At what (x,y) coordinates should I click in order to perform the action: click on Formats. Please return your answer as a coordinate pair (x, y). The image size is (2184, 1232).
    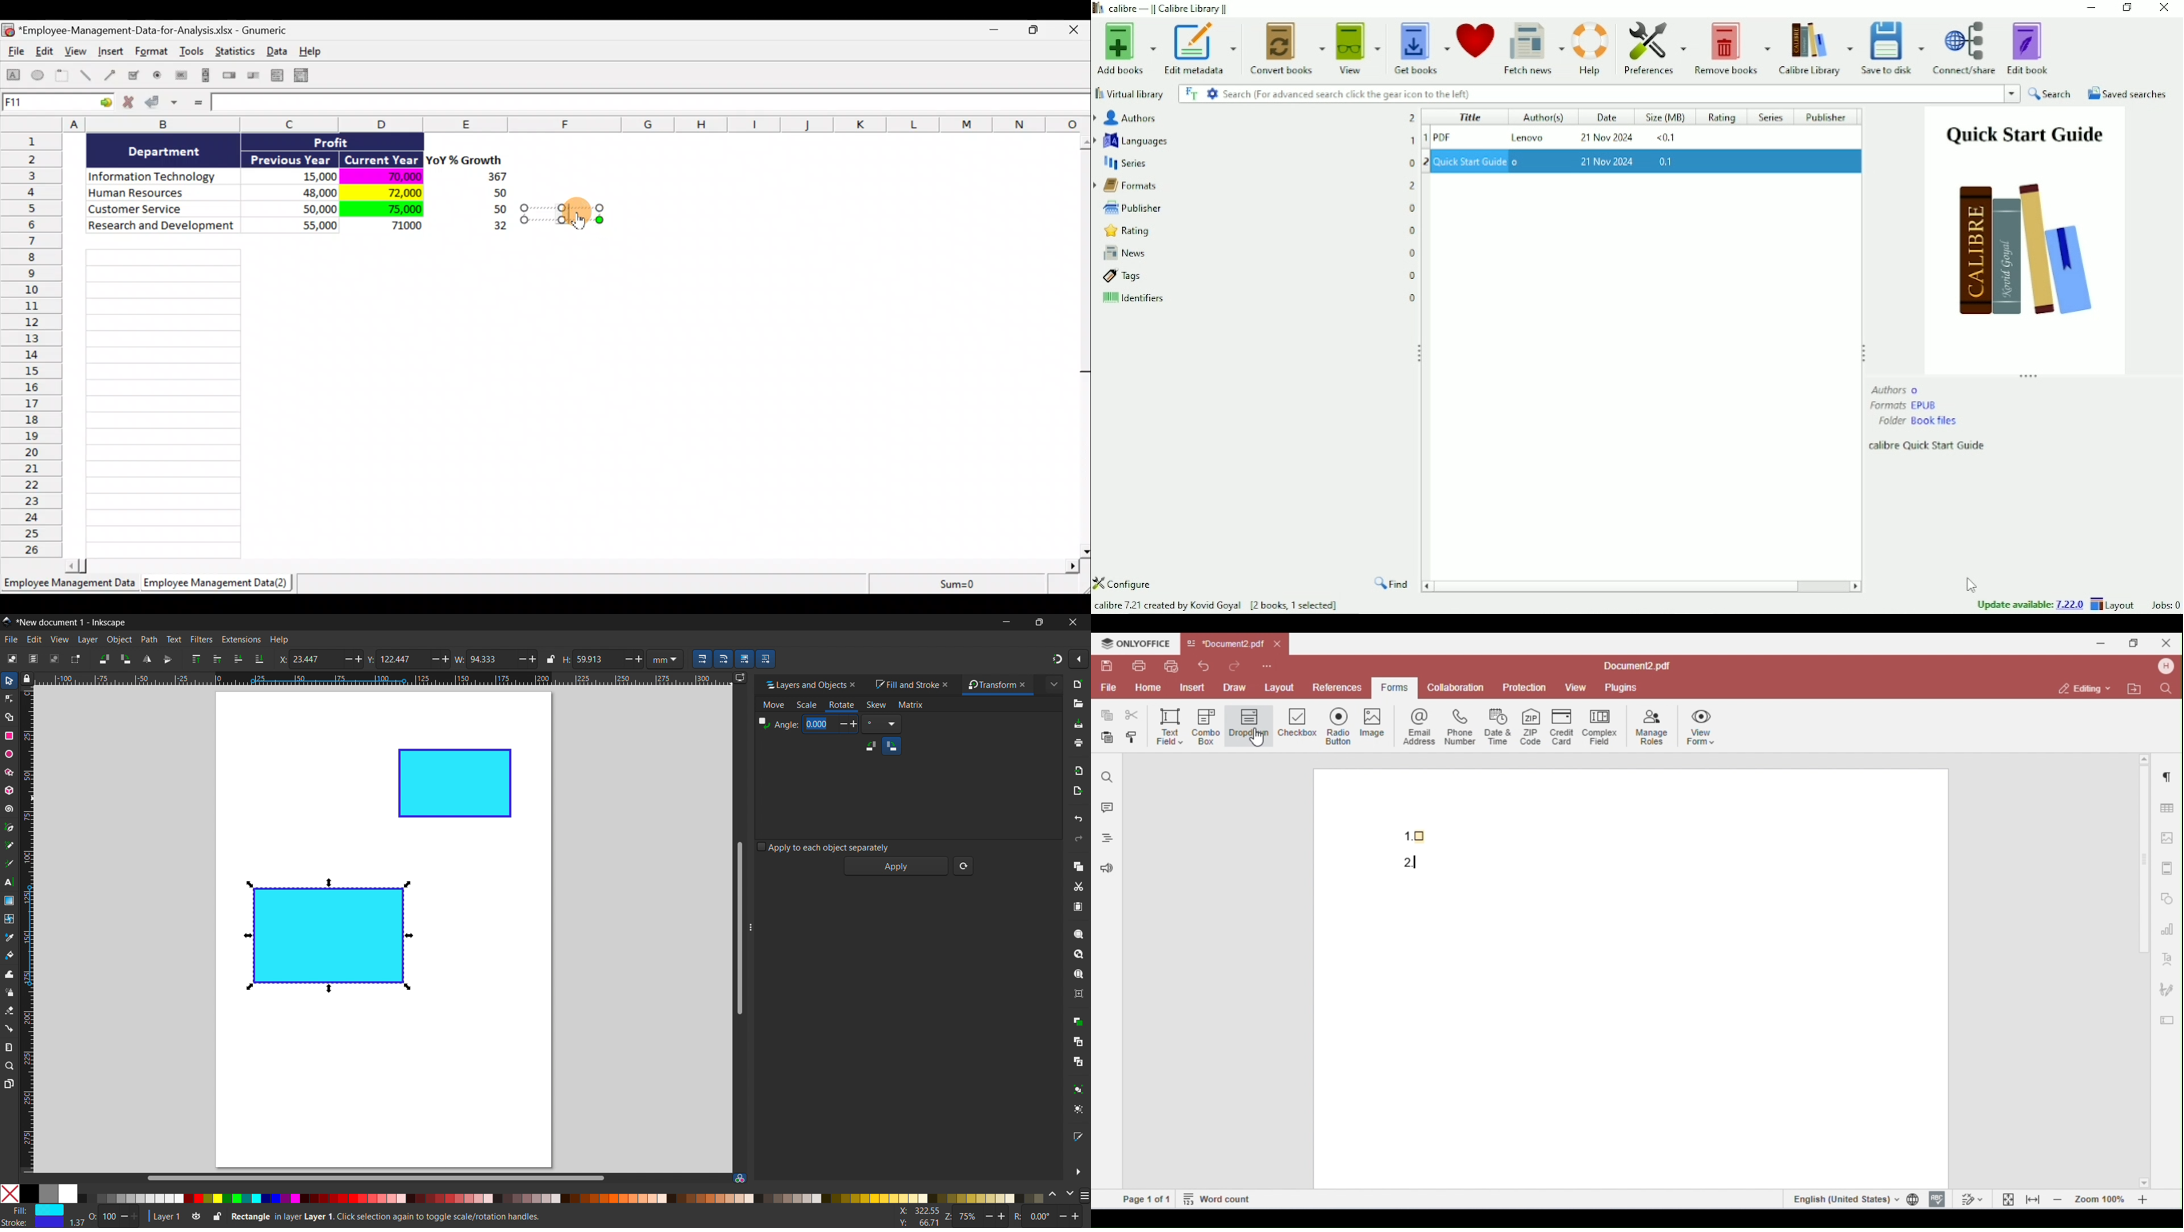
    Looking at the image, I should click on (1255, 184).